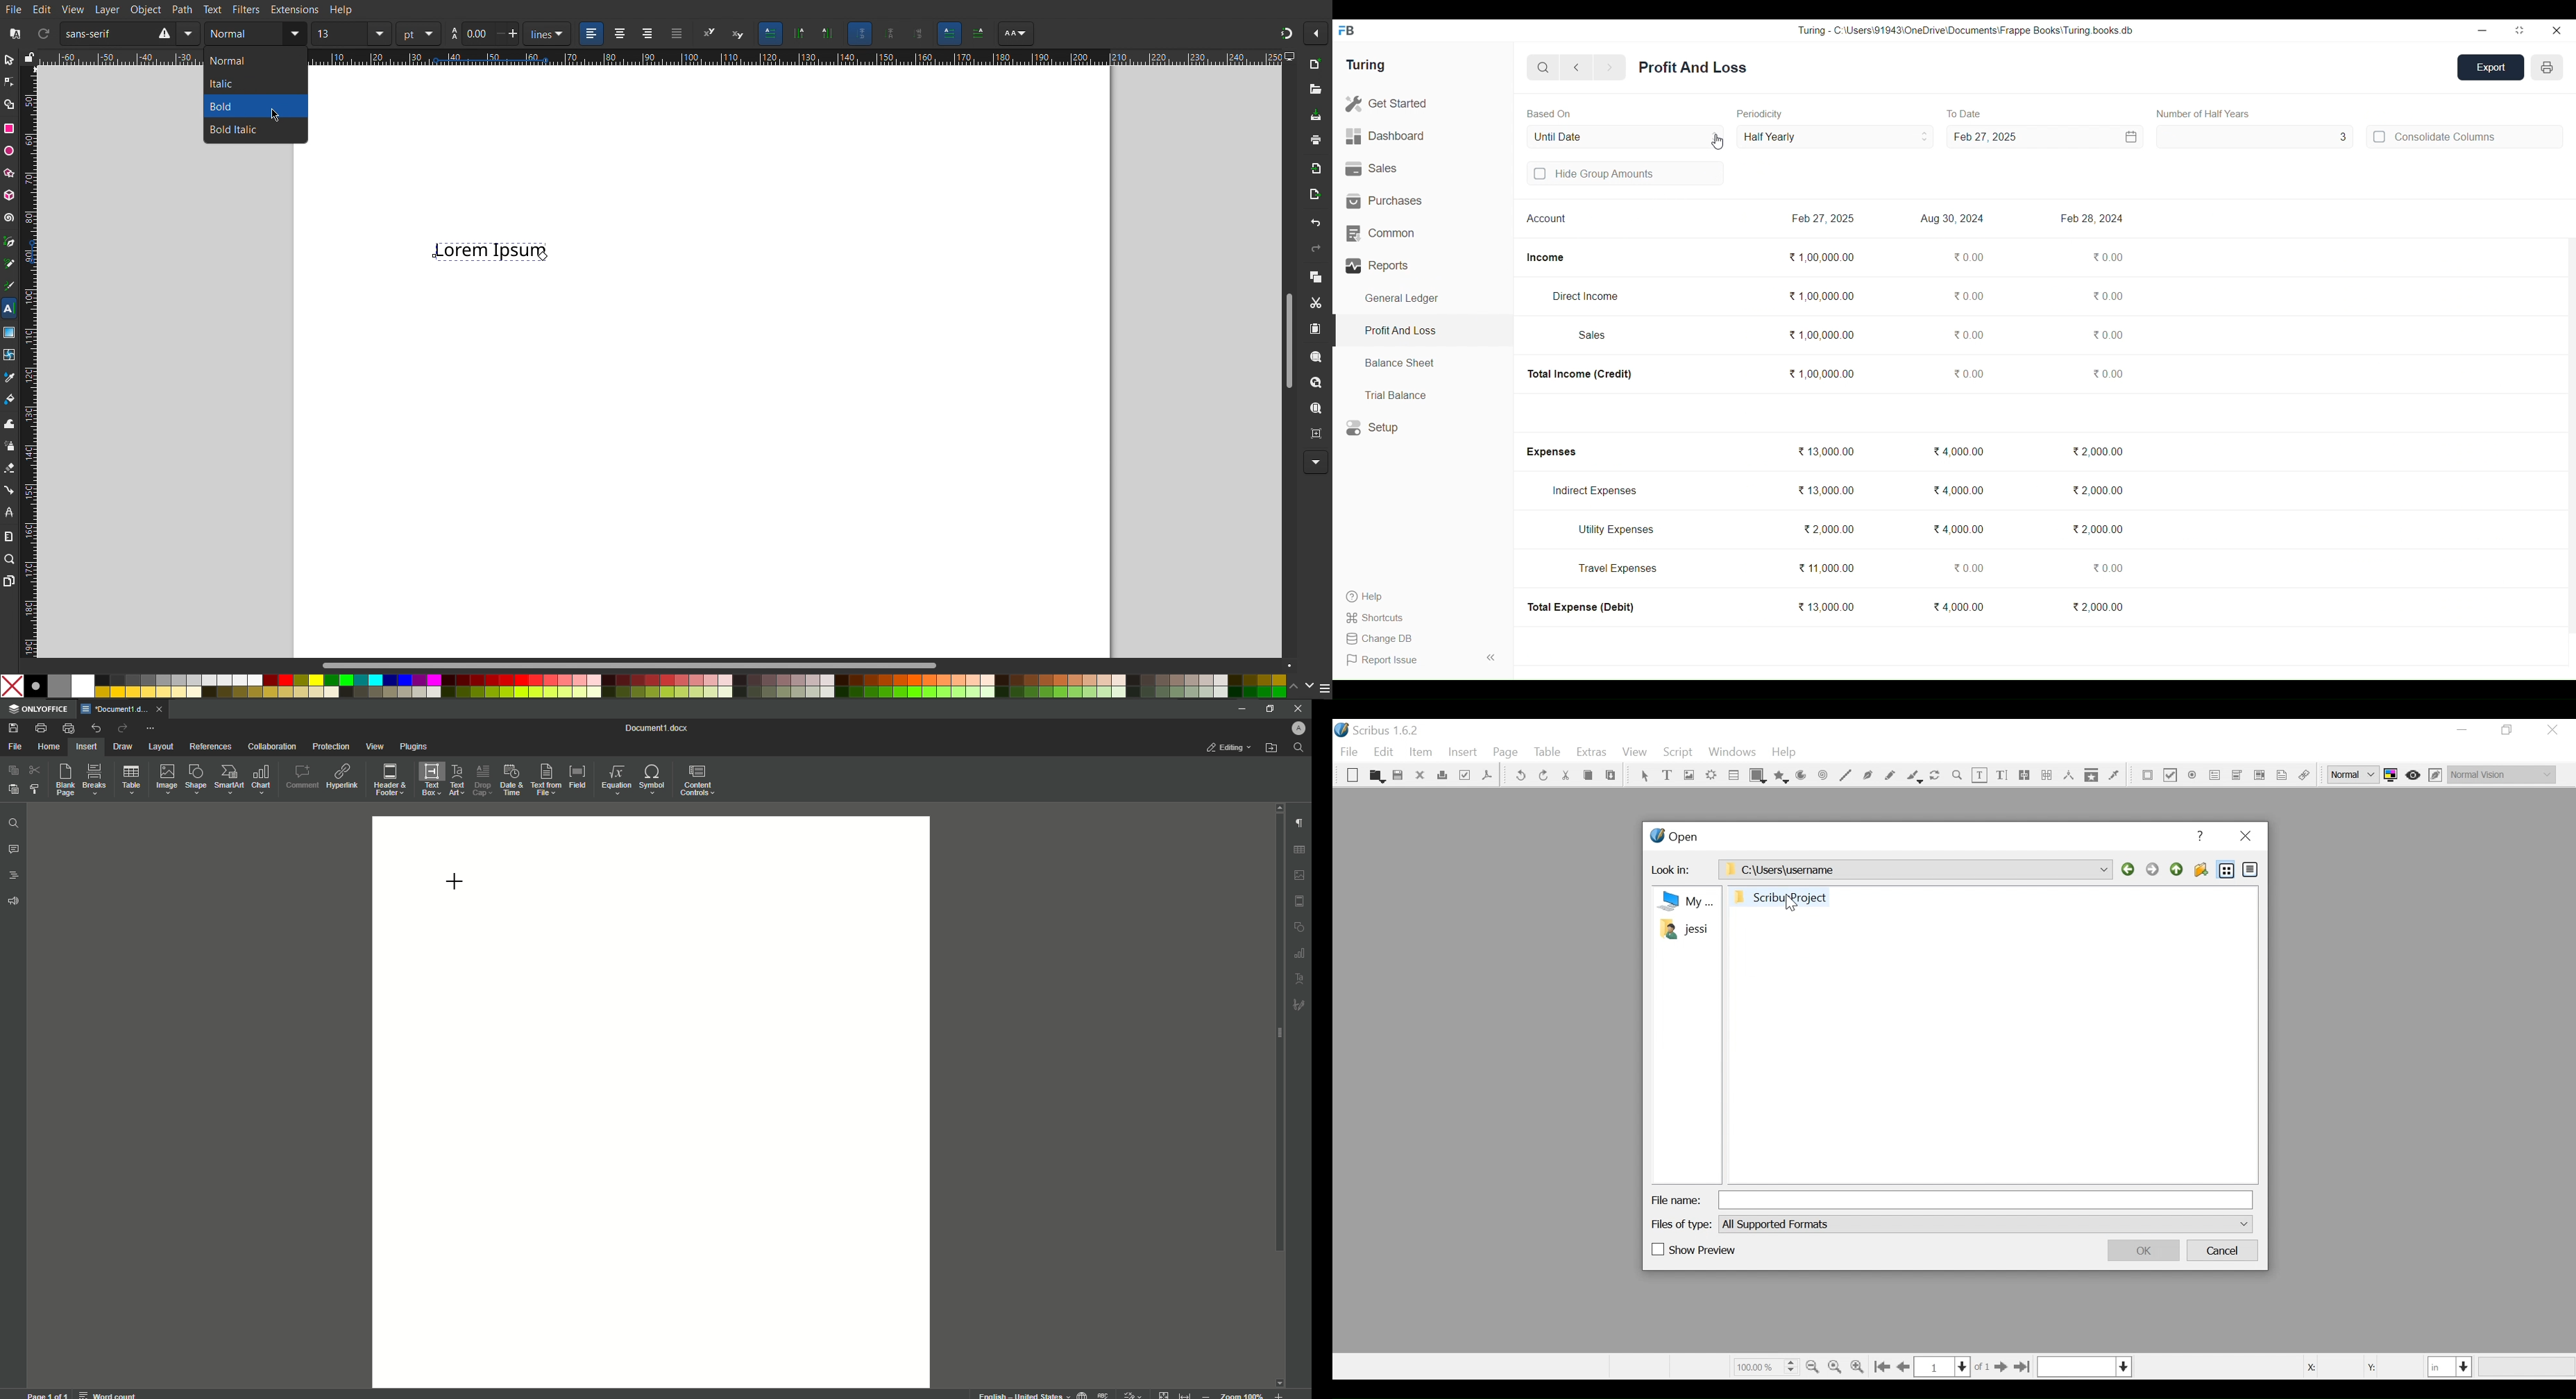 This screenshot has width=2576, height=1400. Describe the element at coordinates (1549, 113) in the screenshot. I see `Based On` at that location.